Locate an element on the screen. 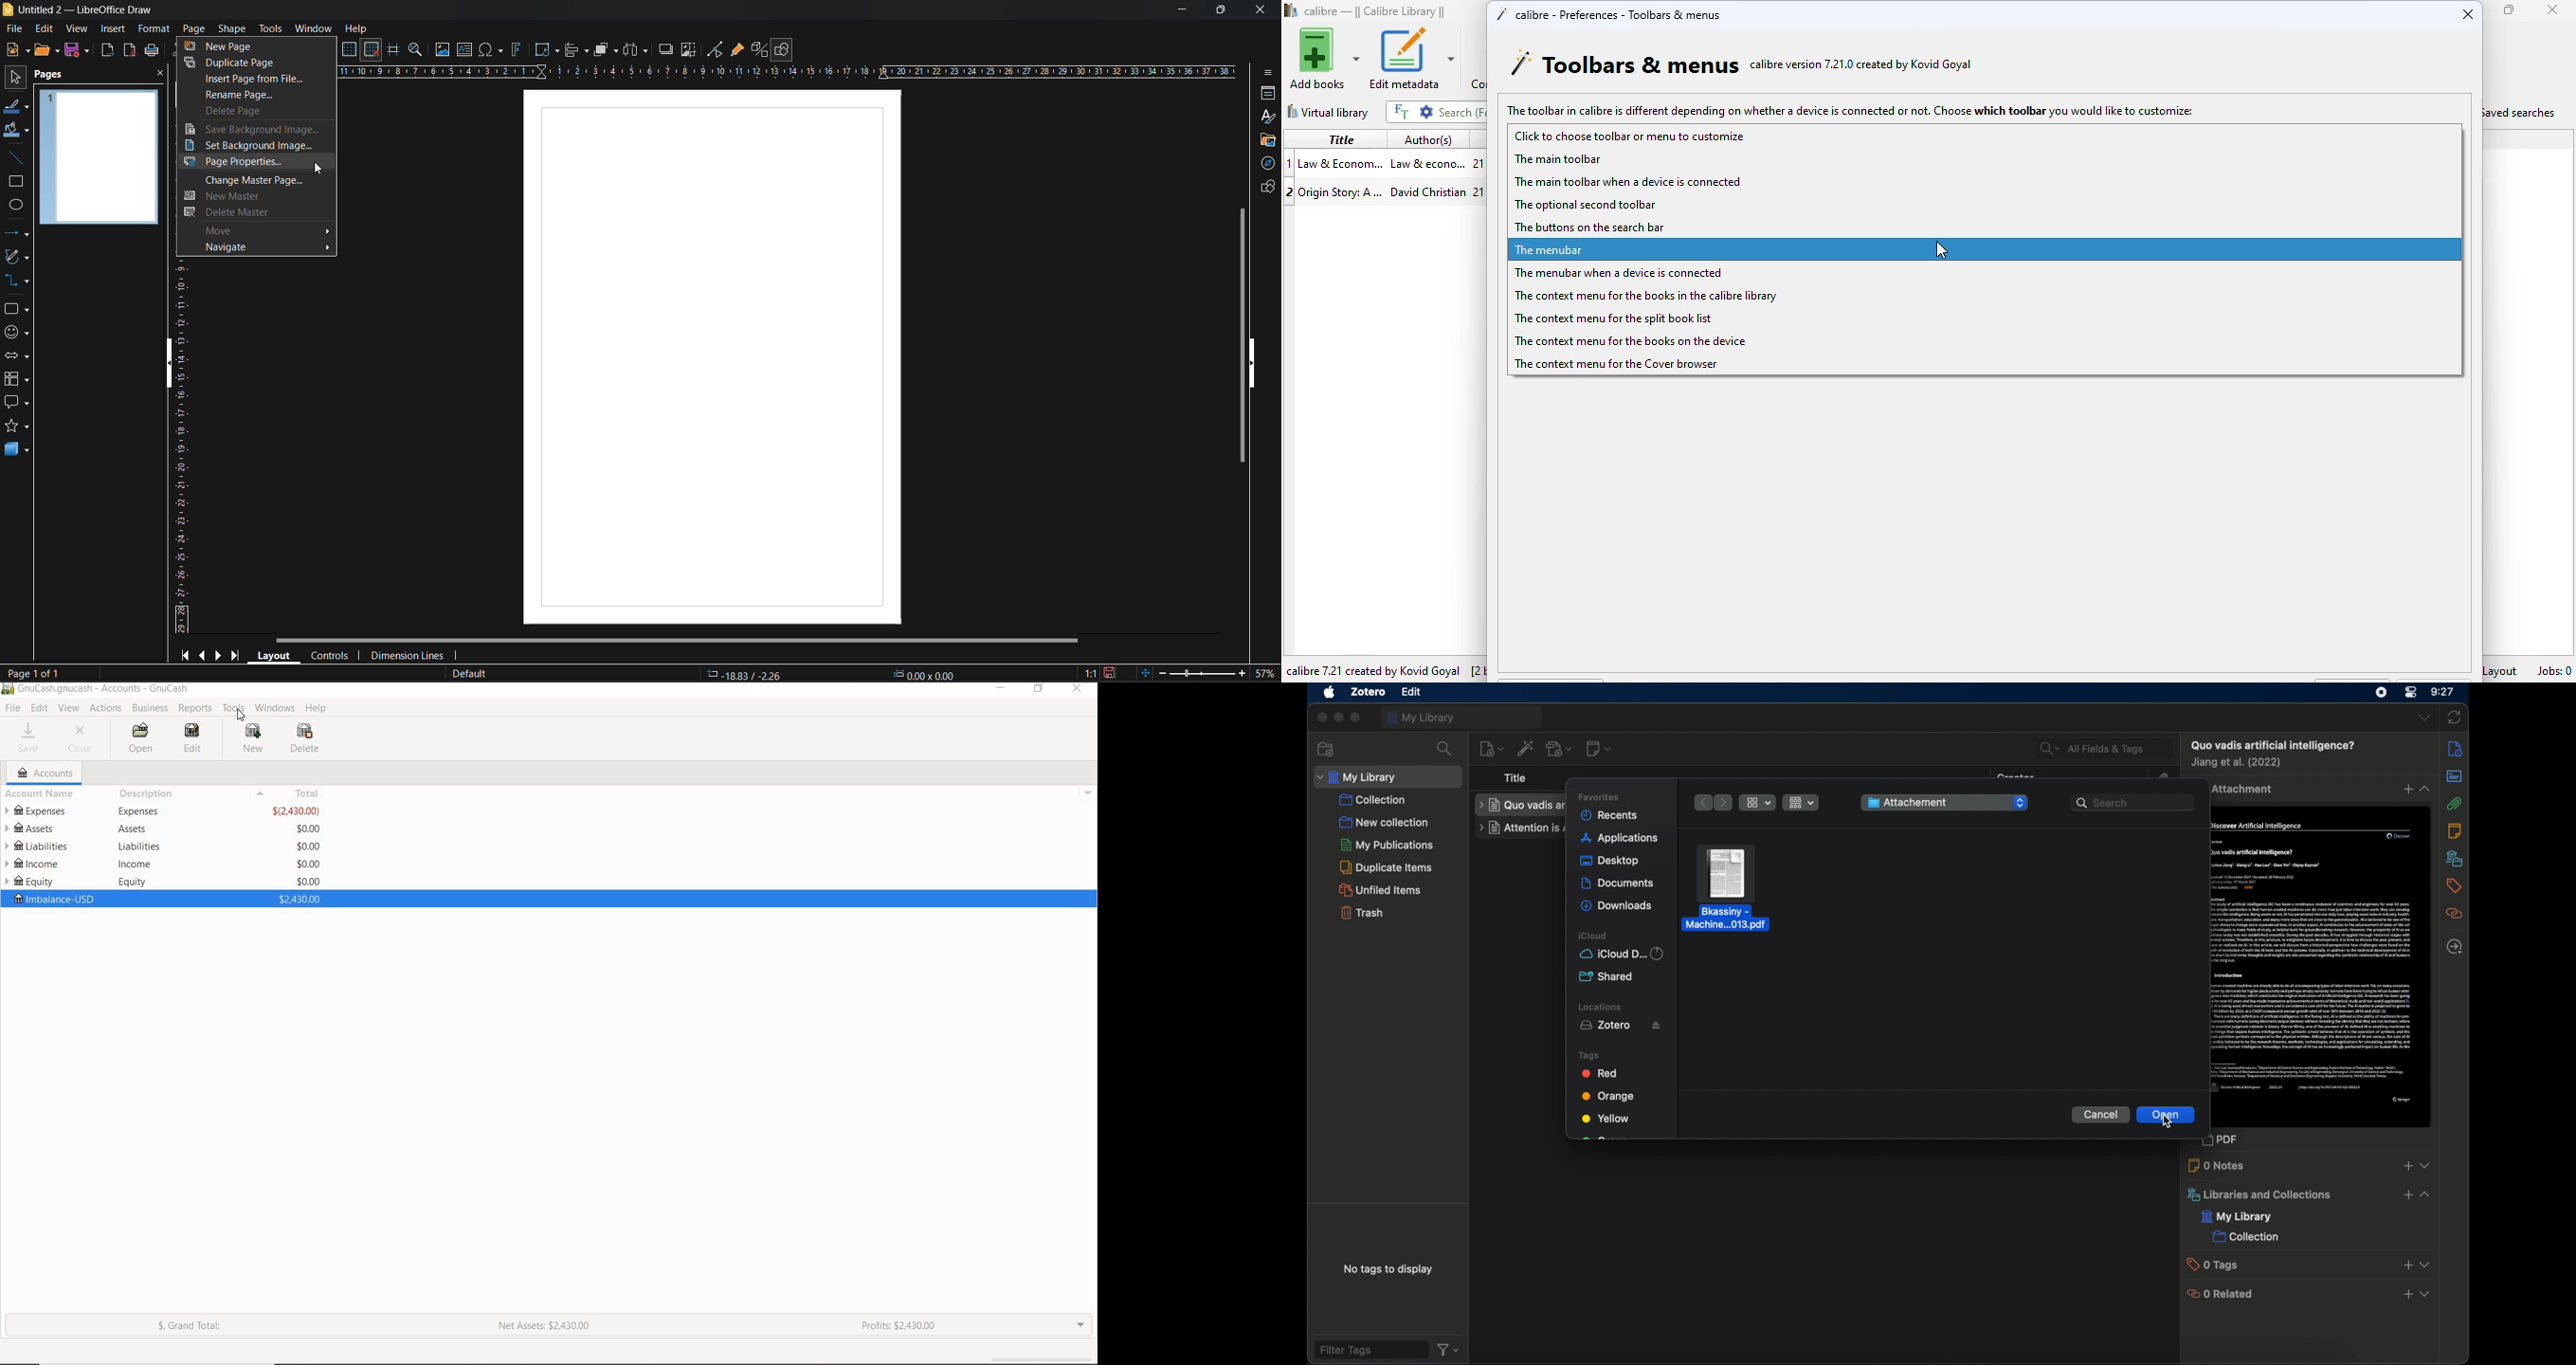  vertical ruler is located at coordinates (180, 361).